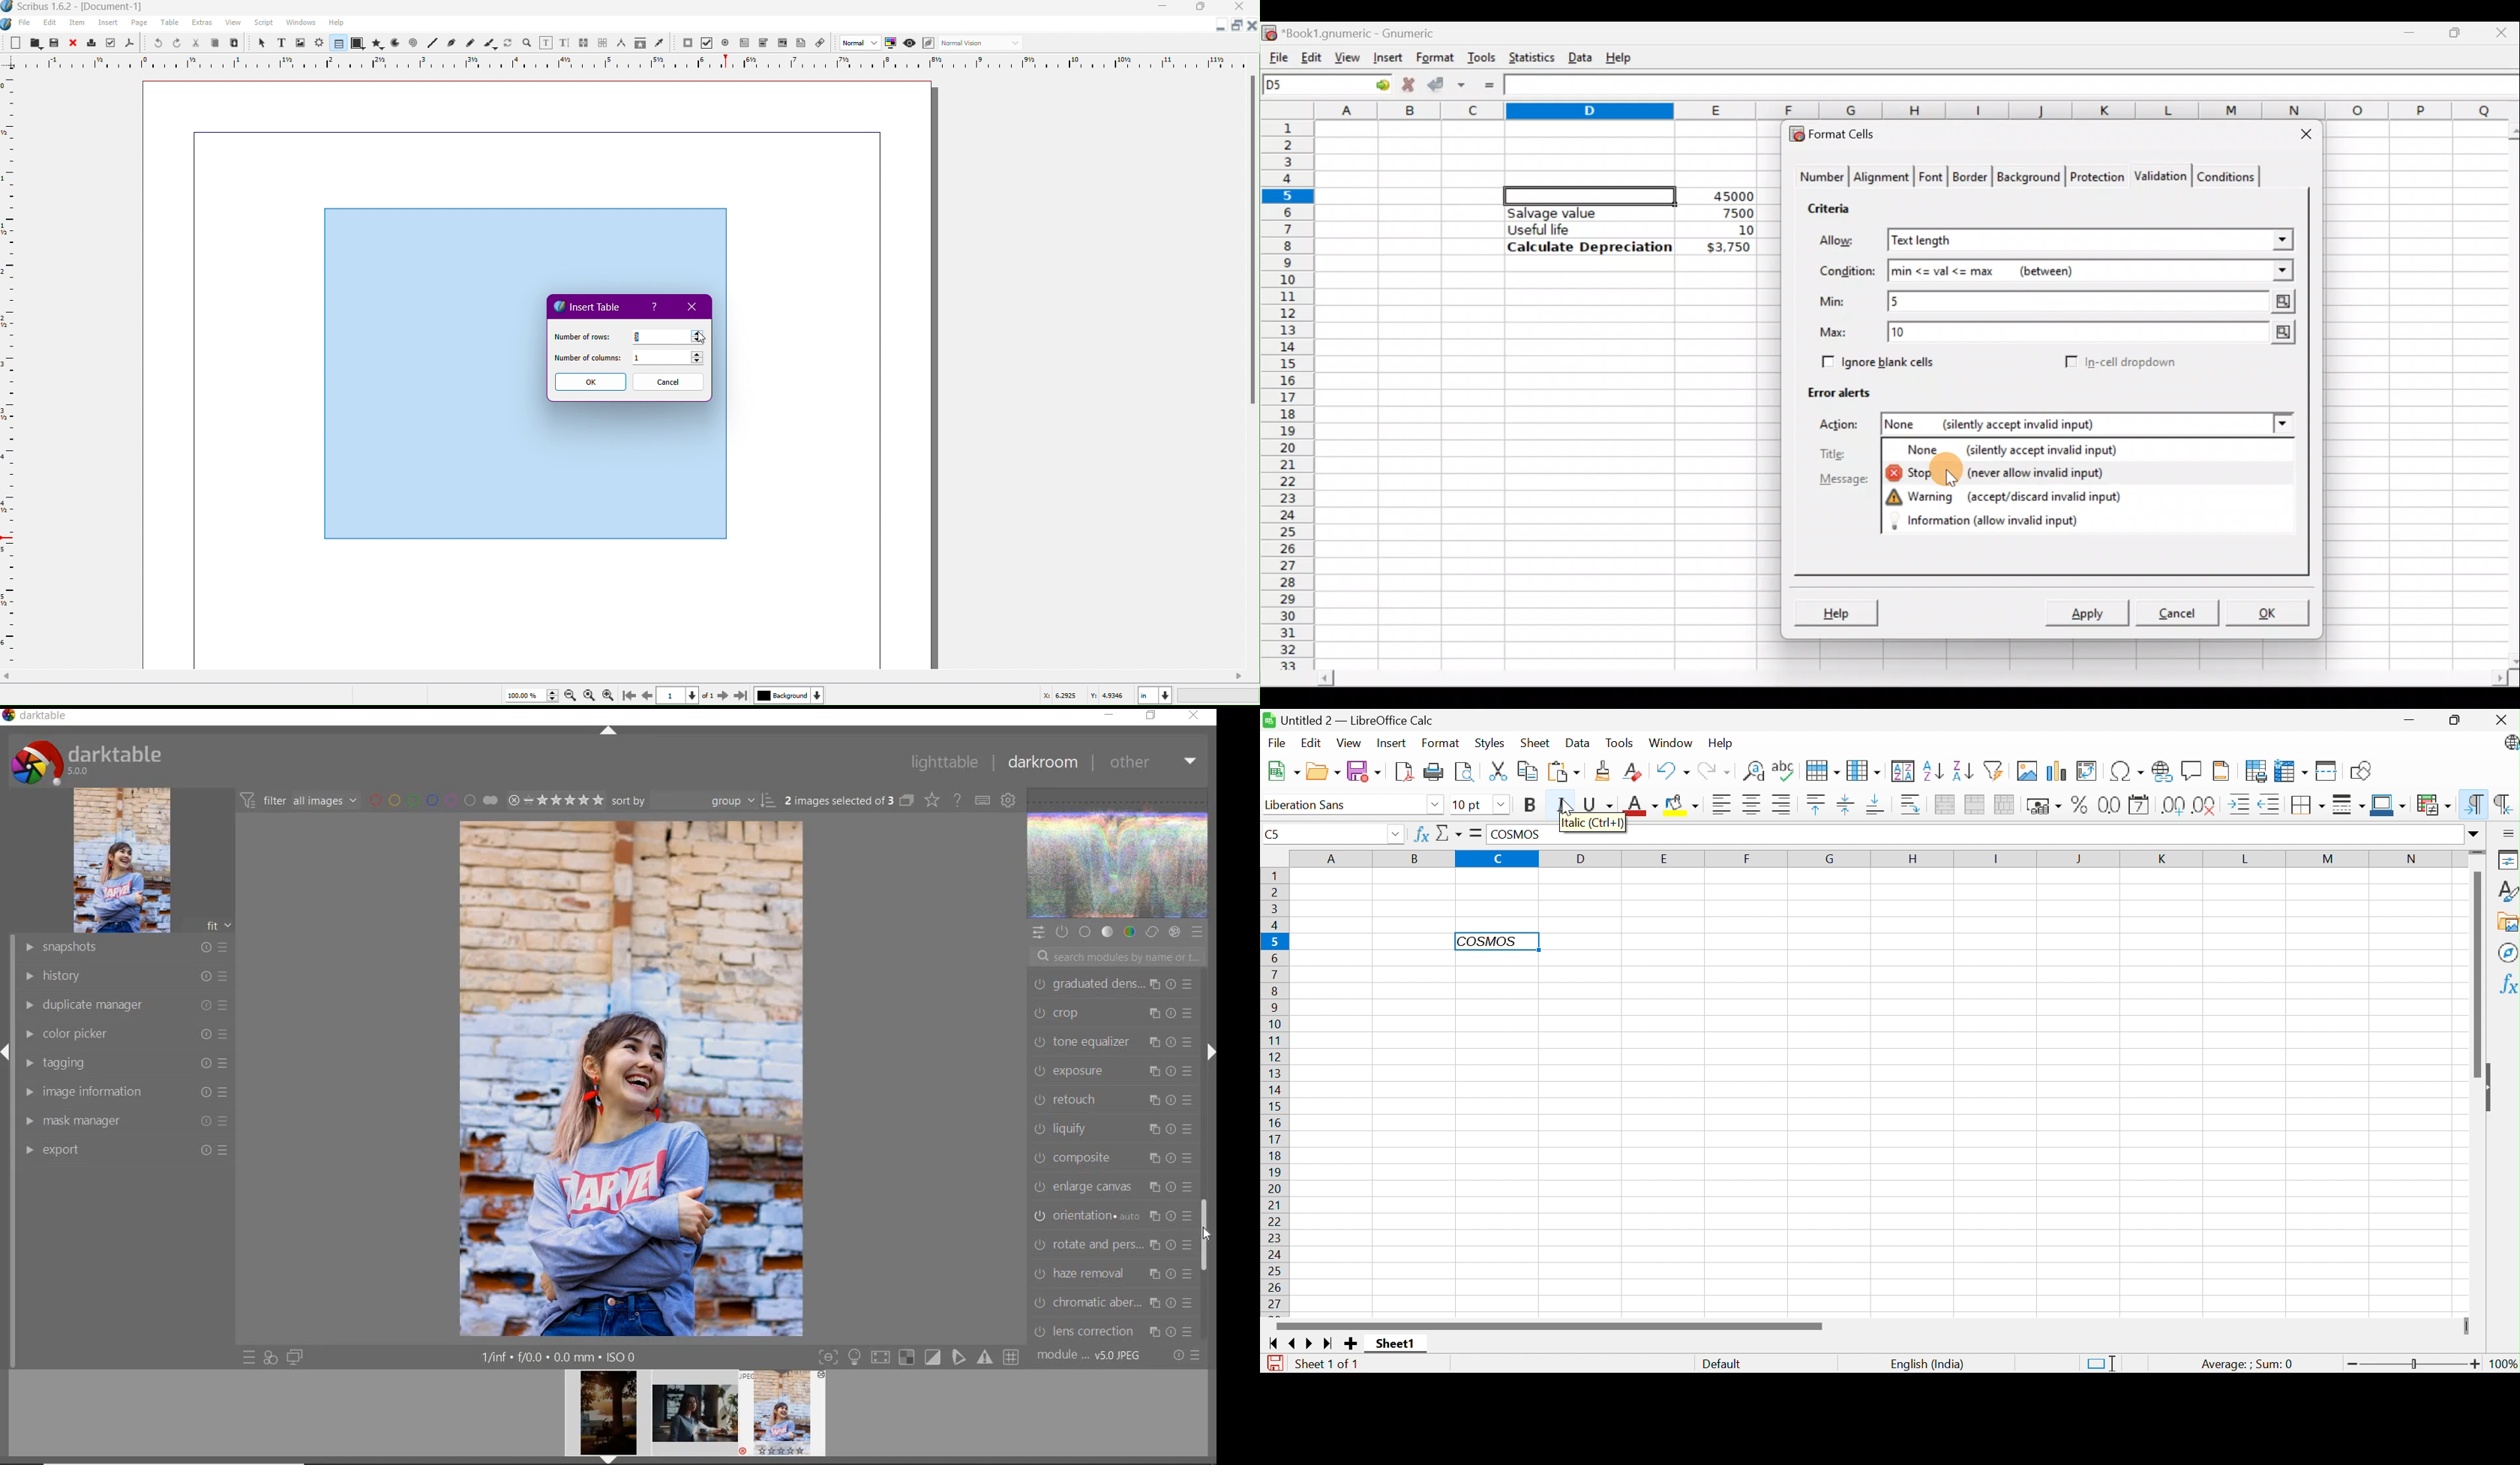 The height and width of the screenshot is (1484, 2520). I want to click on Data, so click(1580, 54).